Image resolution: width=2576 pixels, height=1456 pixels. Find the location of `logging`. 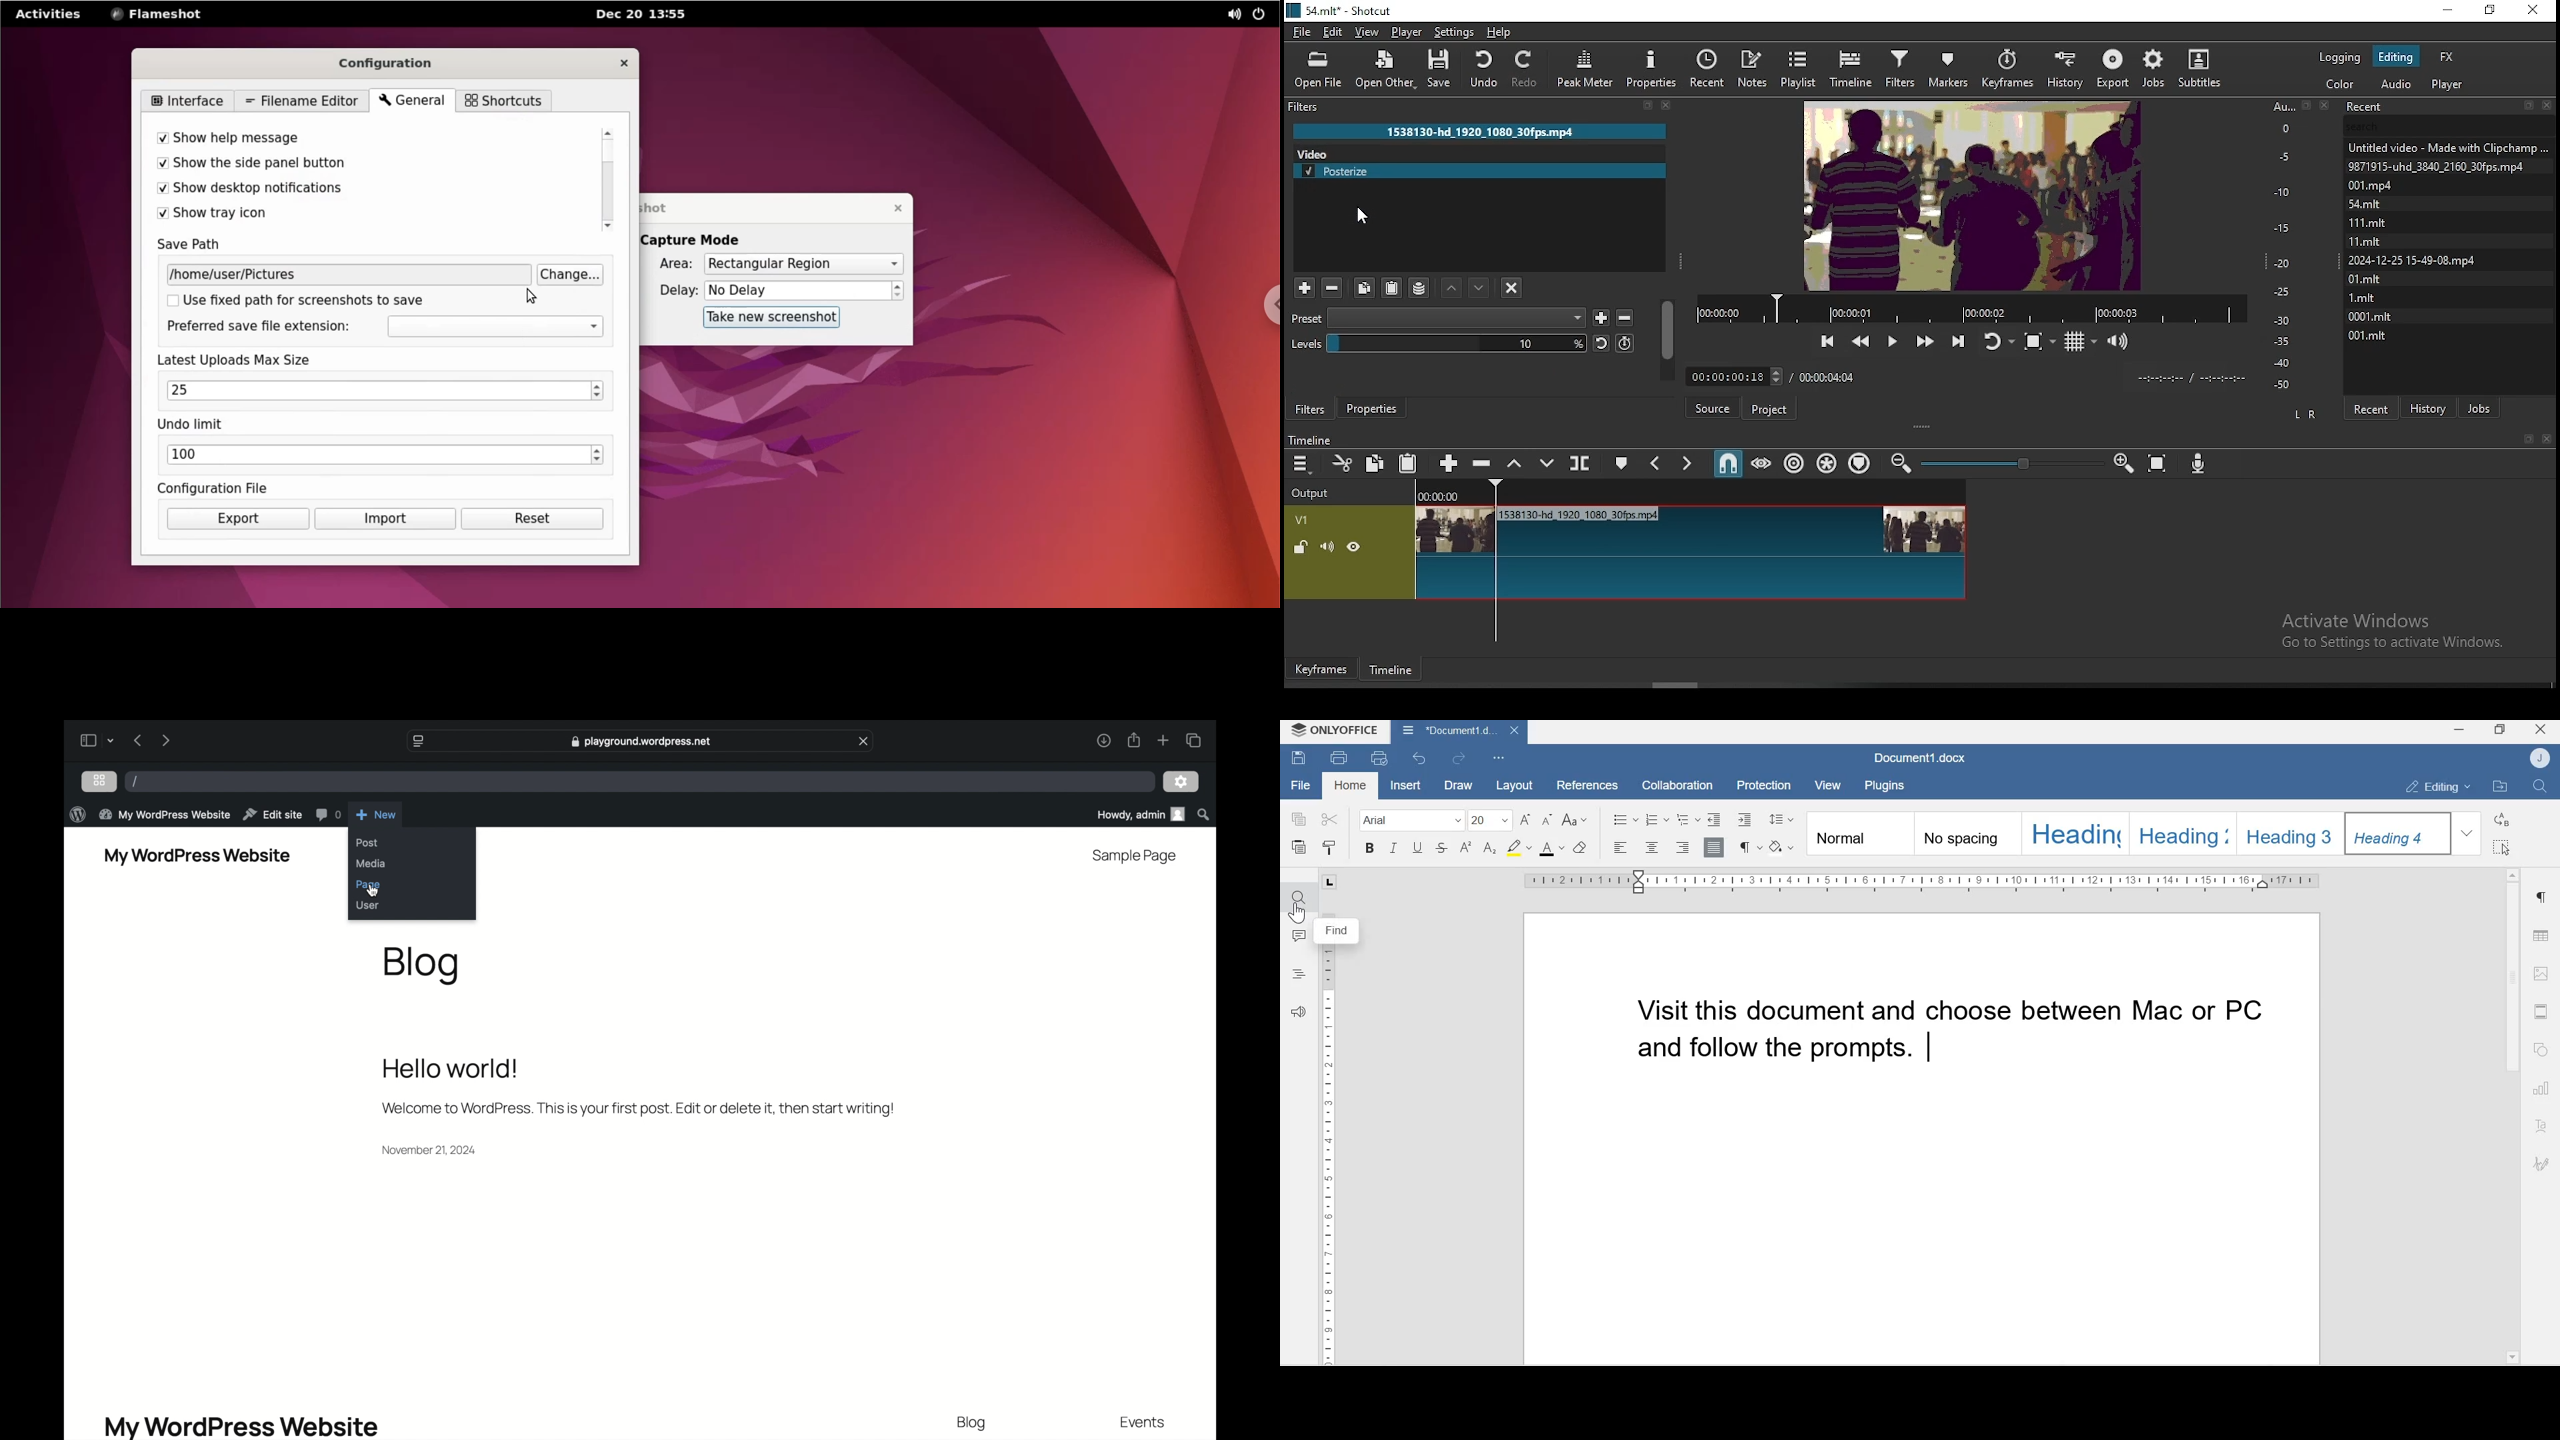

logging is located at coordinates (2339, 55).